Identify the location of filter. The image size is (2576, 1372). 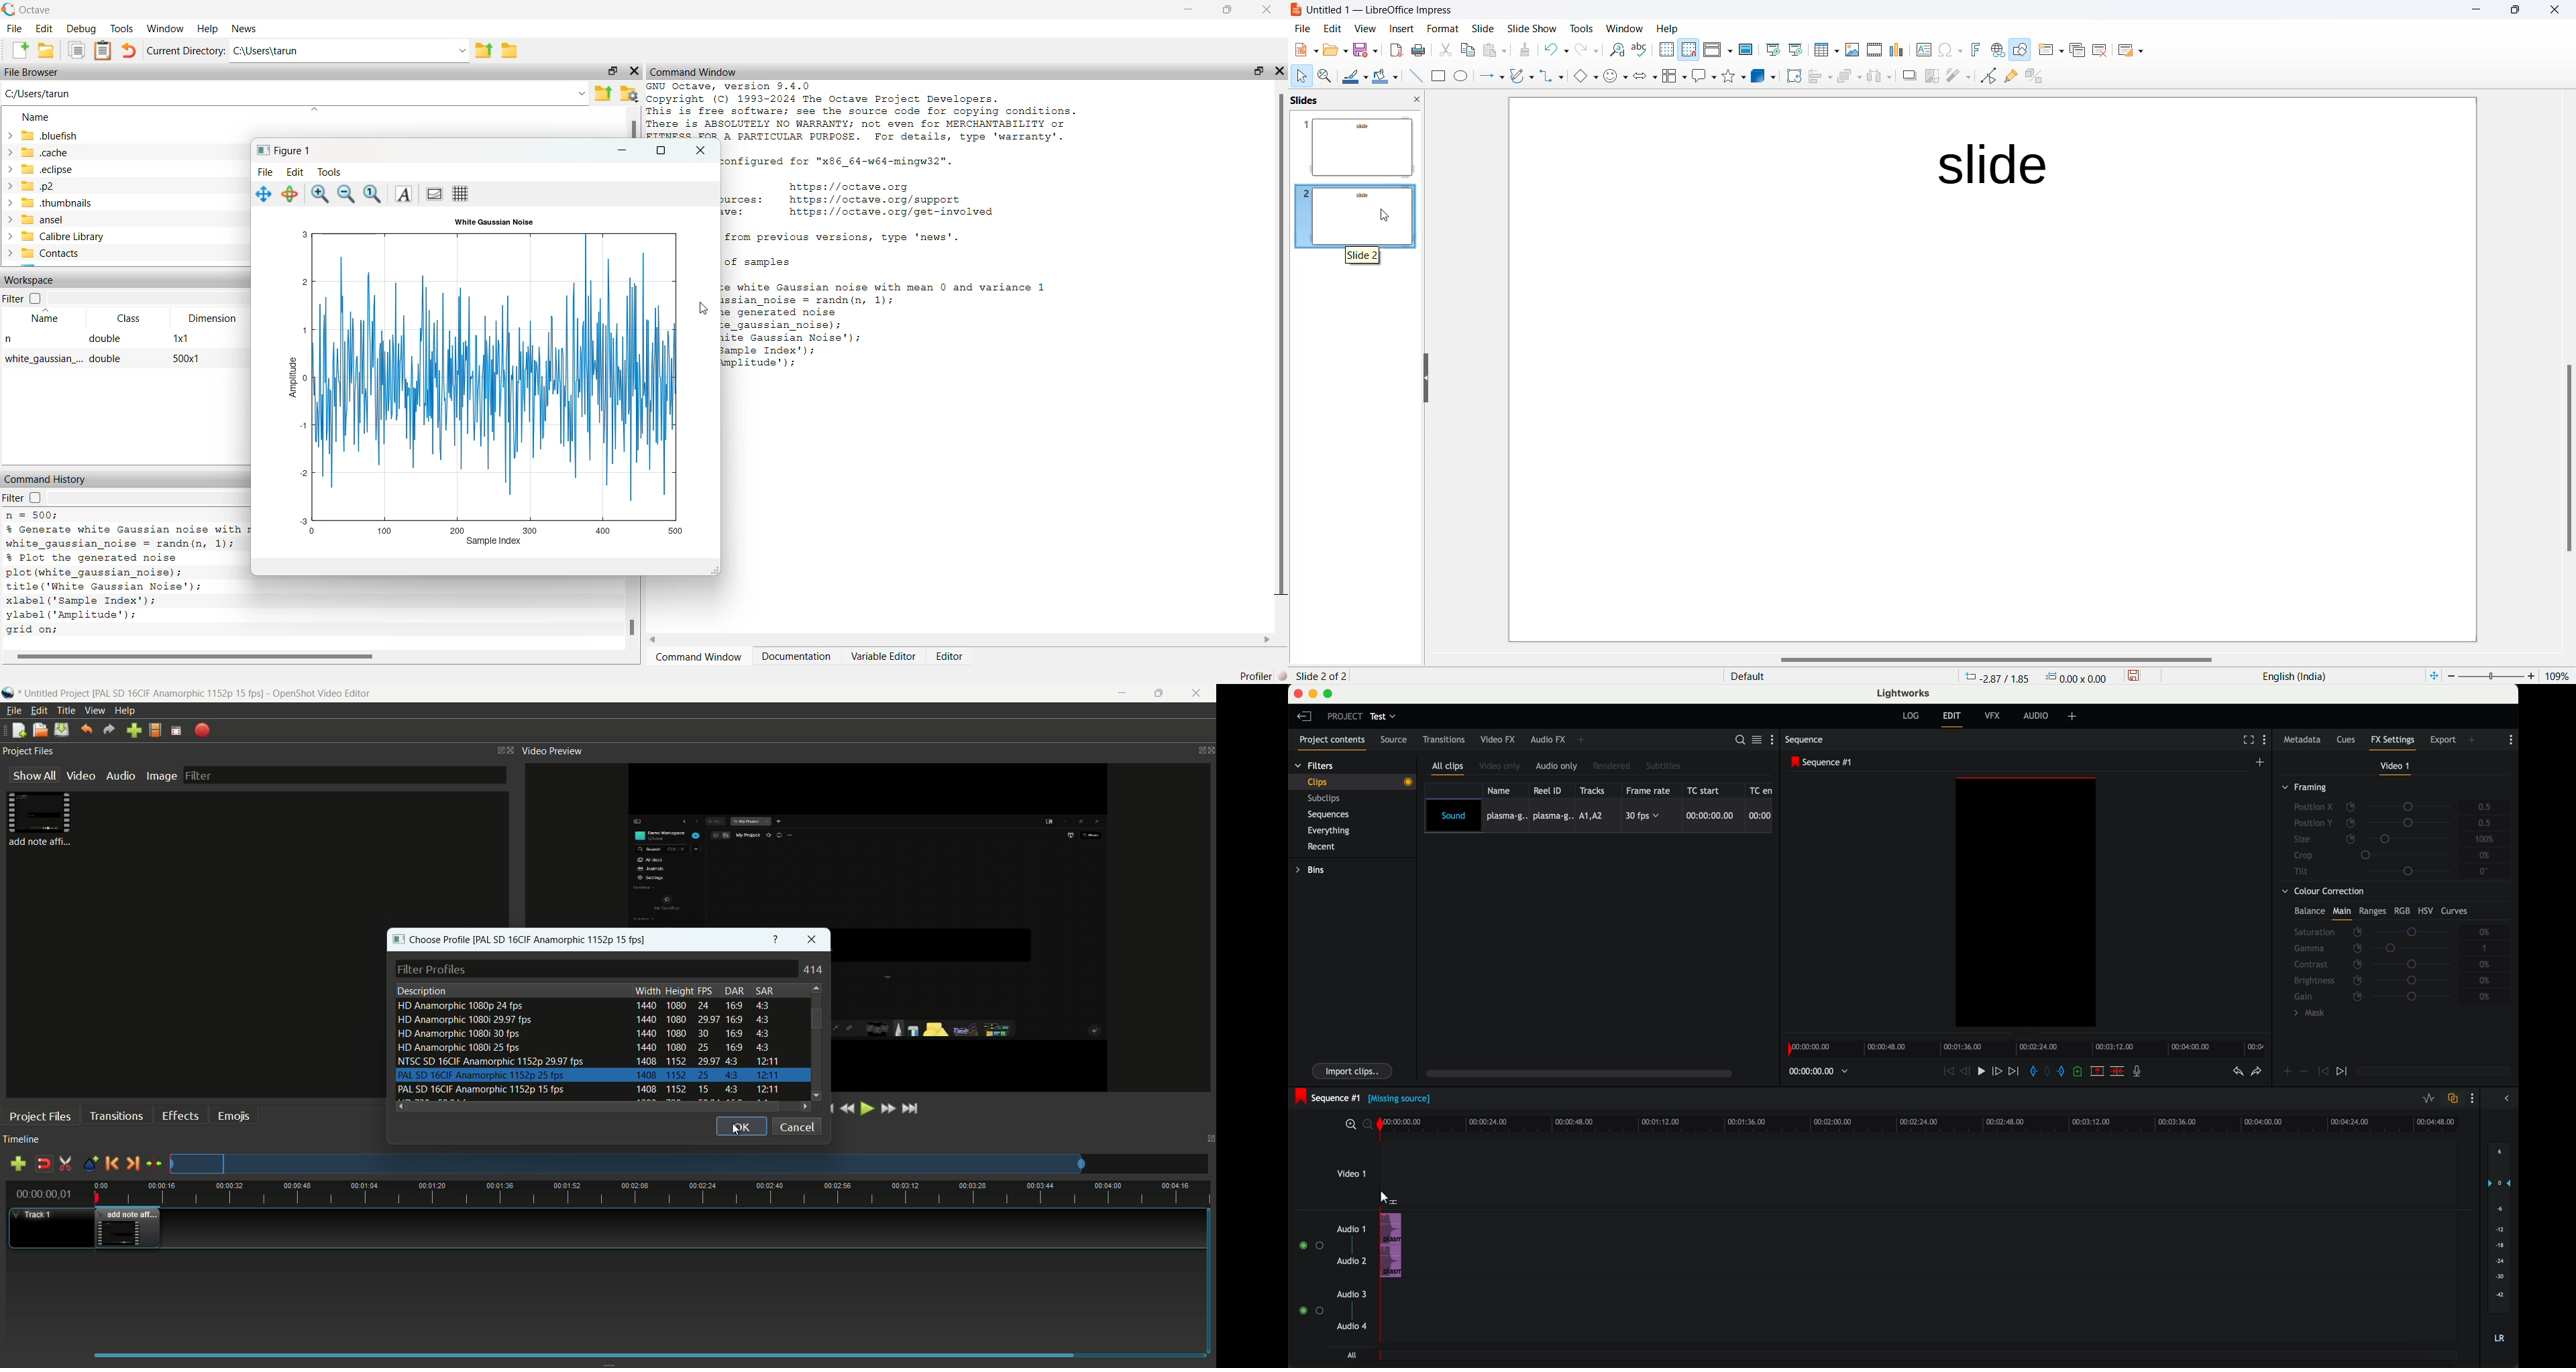
(1957, 76).